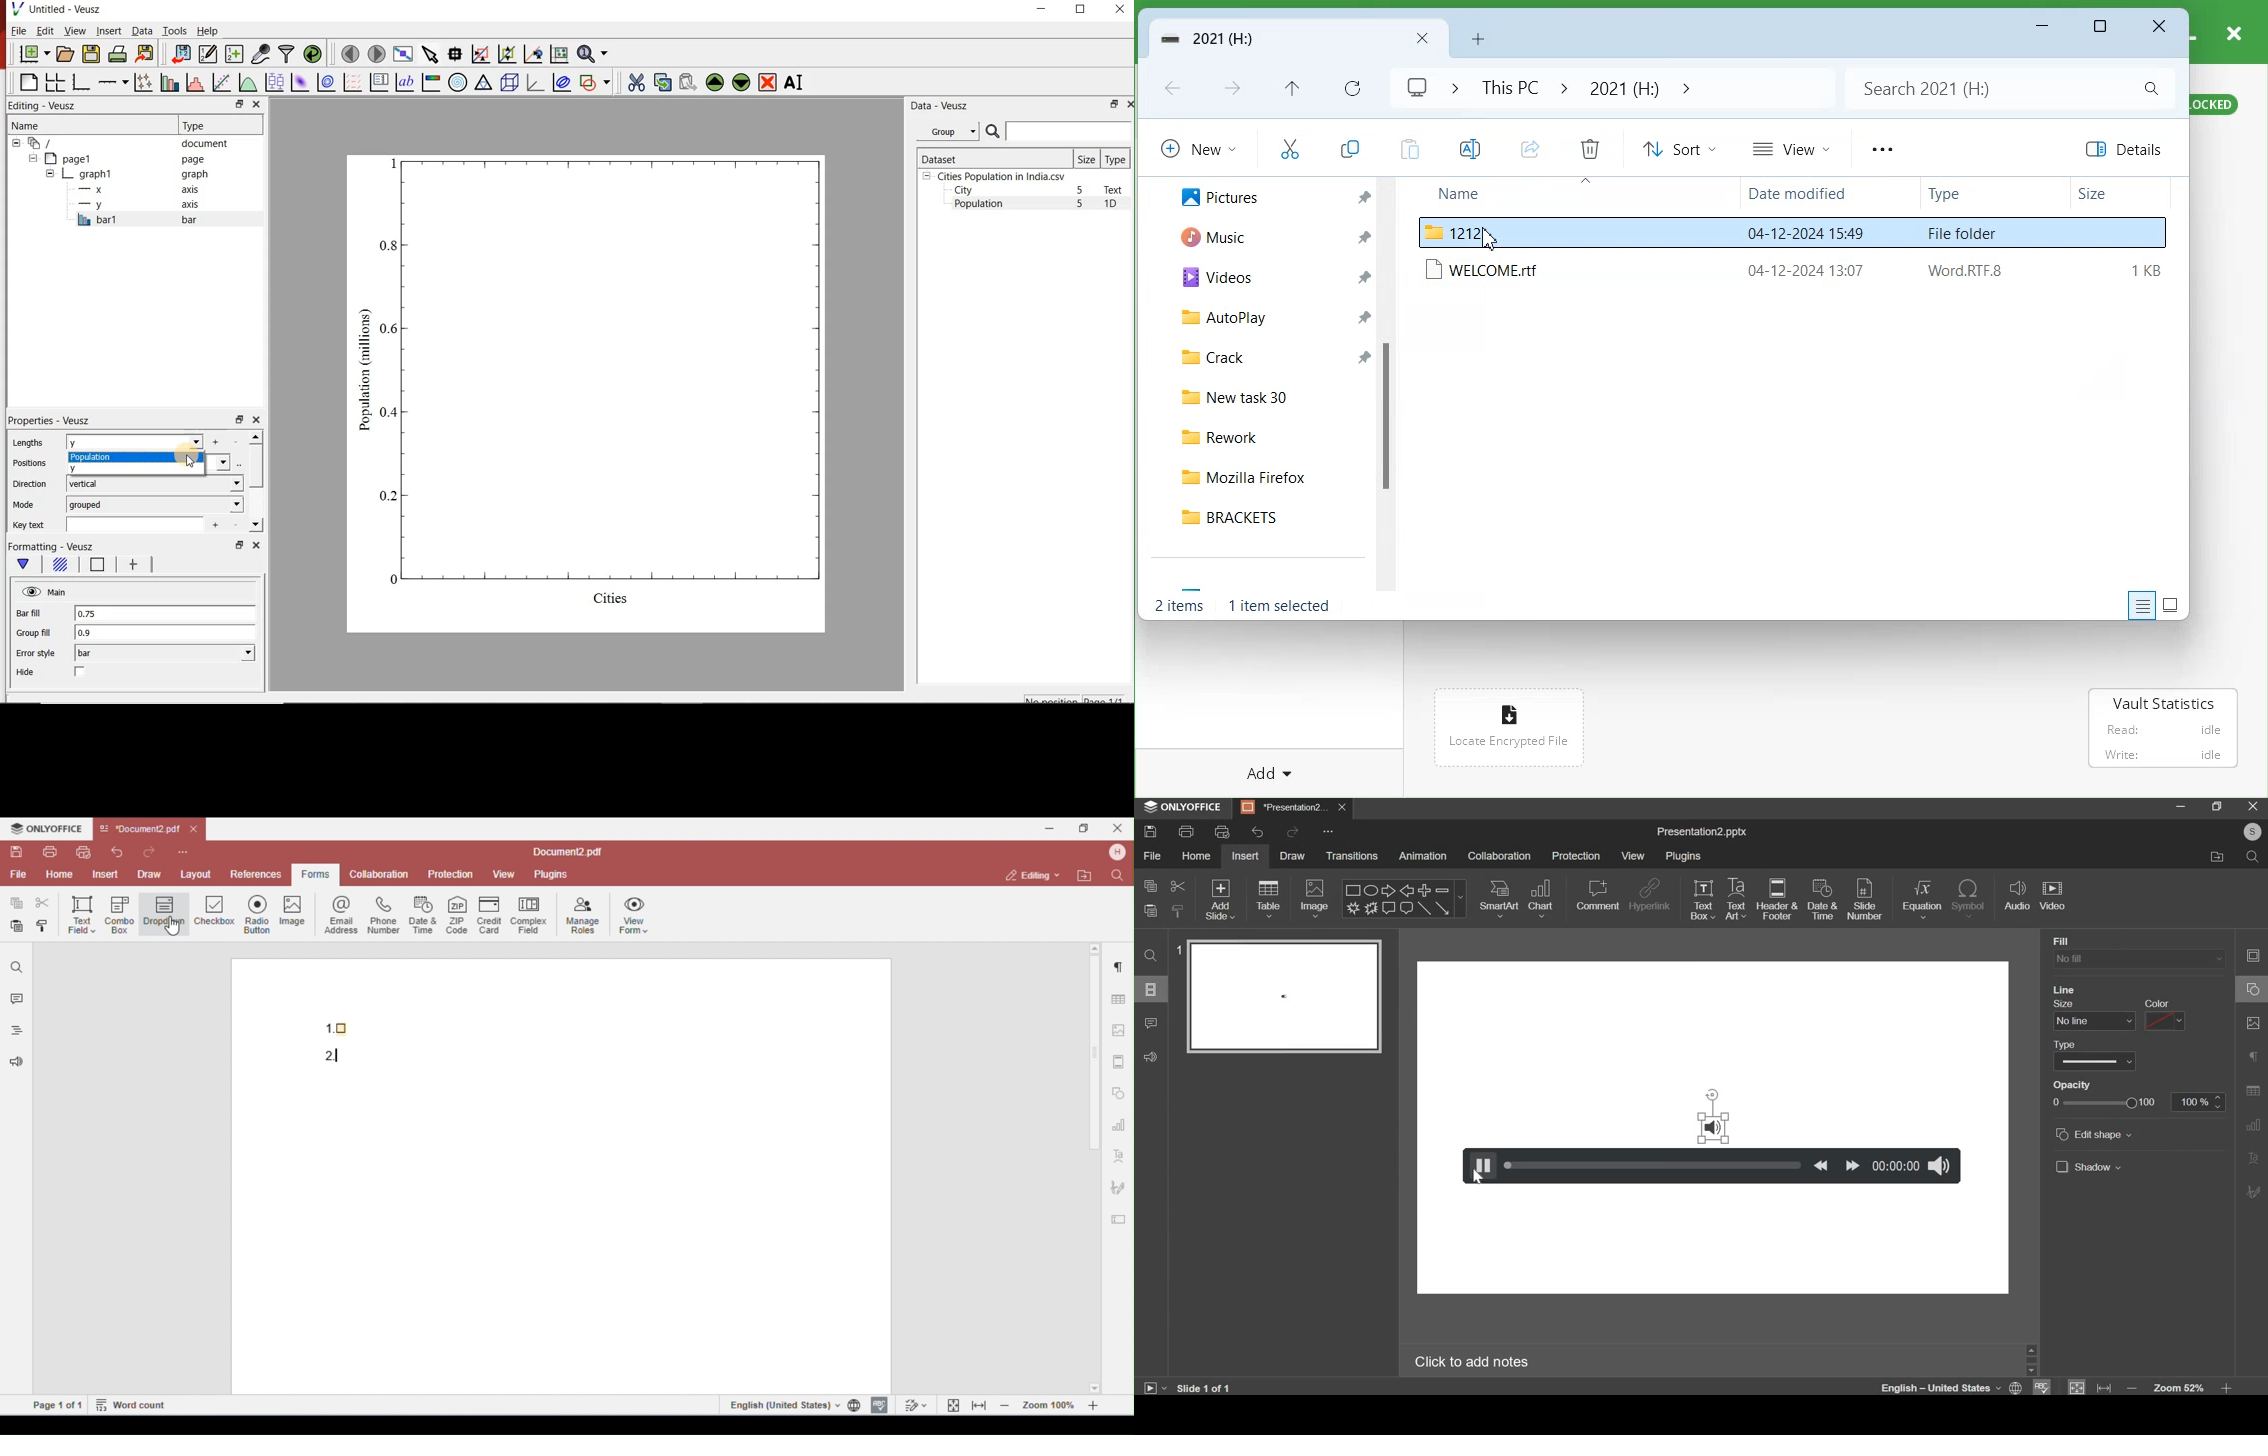 The height and width of the screenshot is (1456, 2268). What do you see at coordinates (1212, 358) in the screenshot?
I see `Crack` at bounding box center [1212, 358].